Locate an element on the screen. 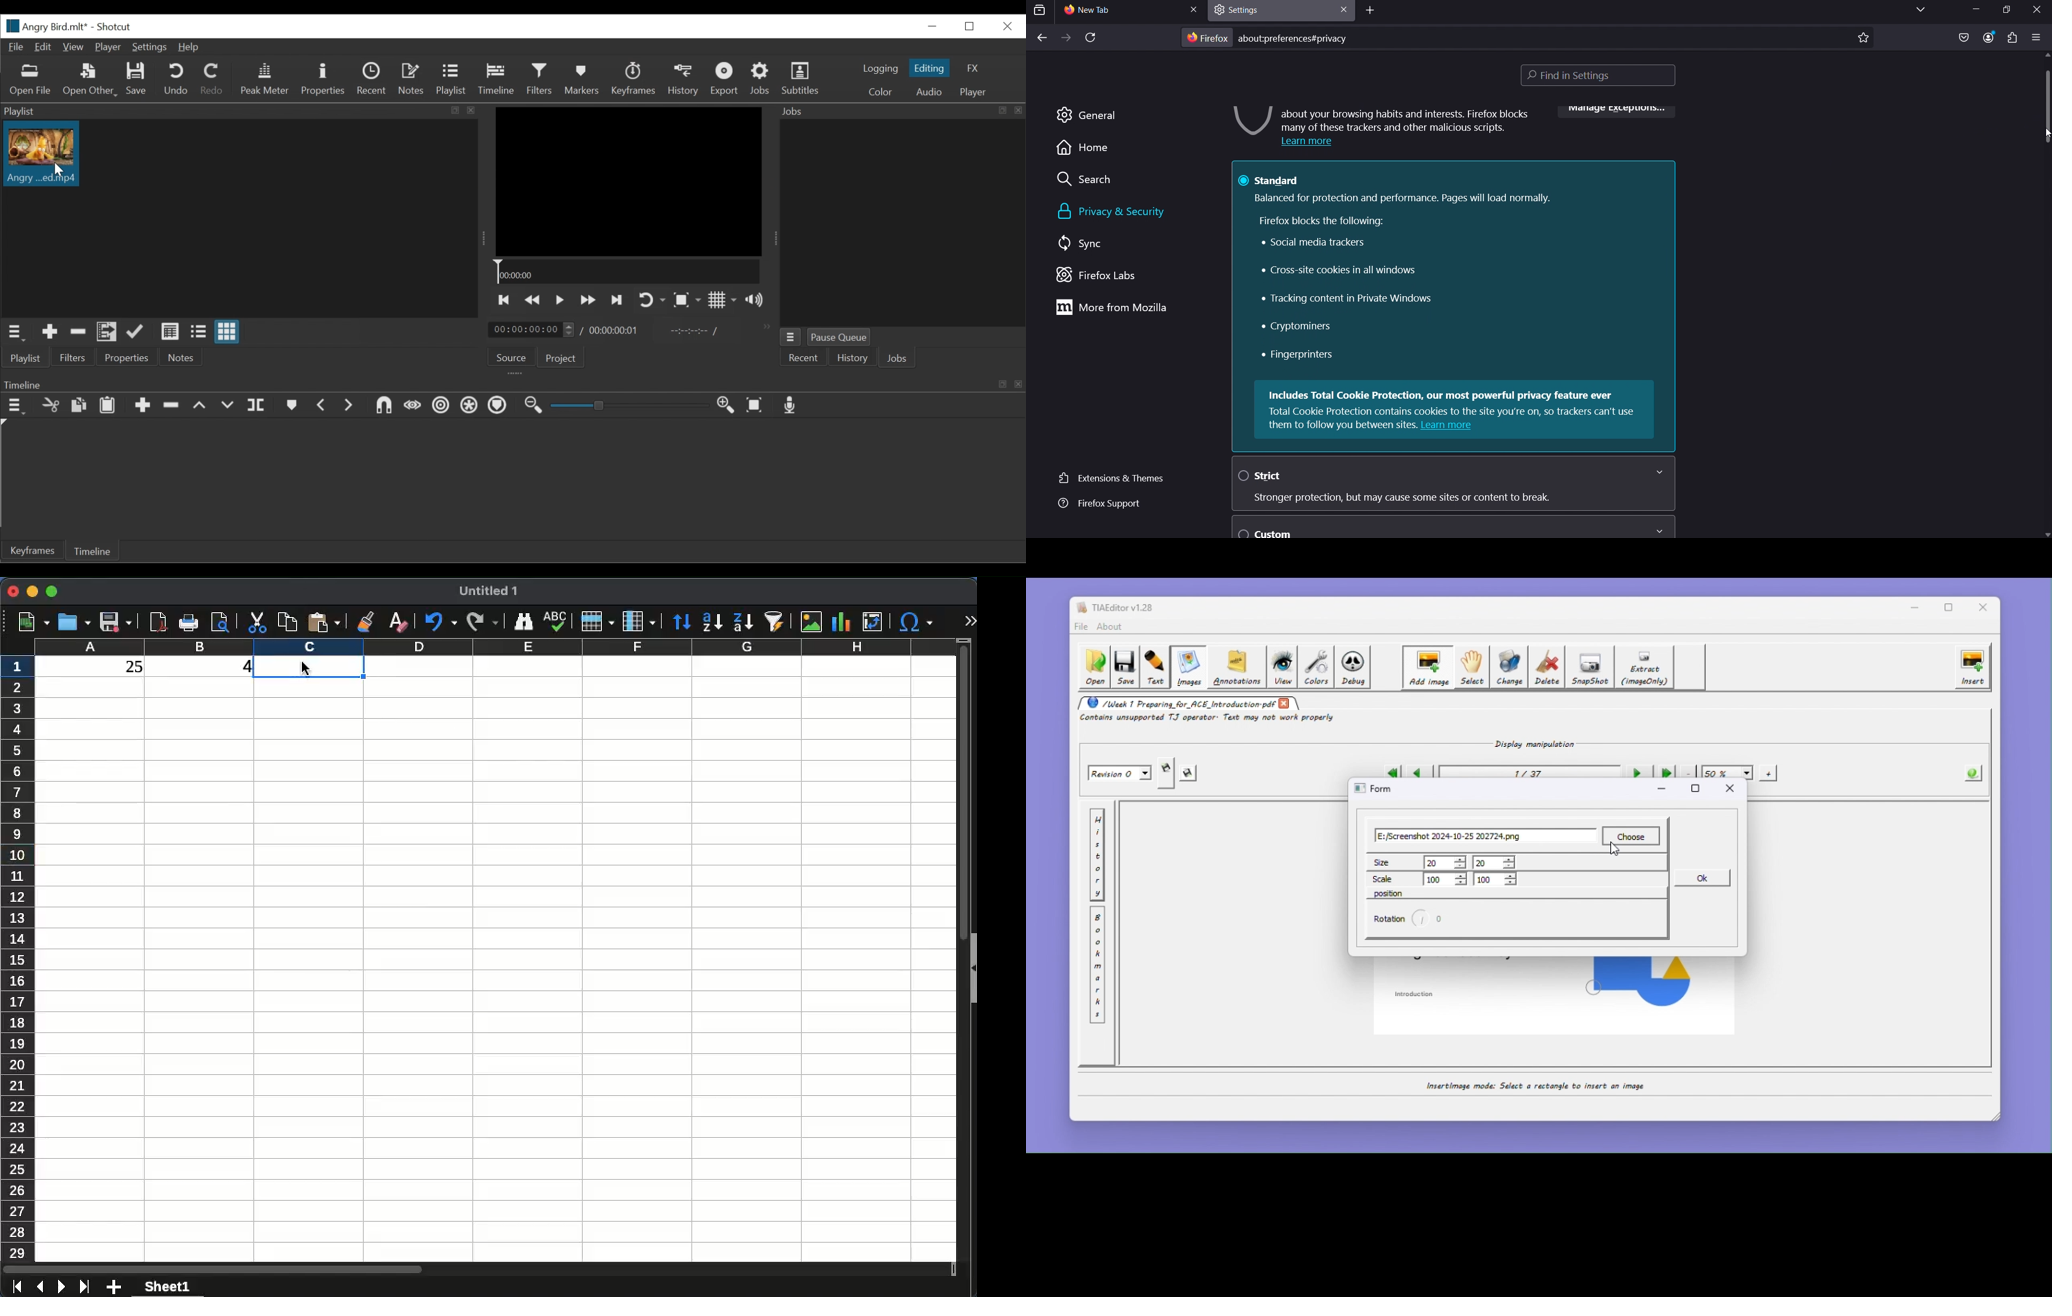 This screenshot has height=1316, width=2072. Remove cut is located at coordinates (78, 332).